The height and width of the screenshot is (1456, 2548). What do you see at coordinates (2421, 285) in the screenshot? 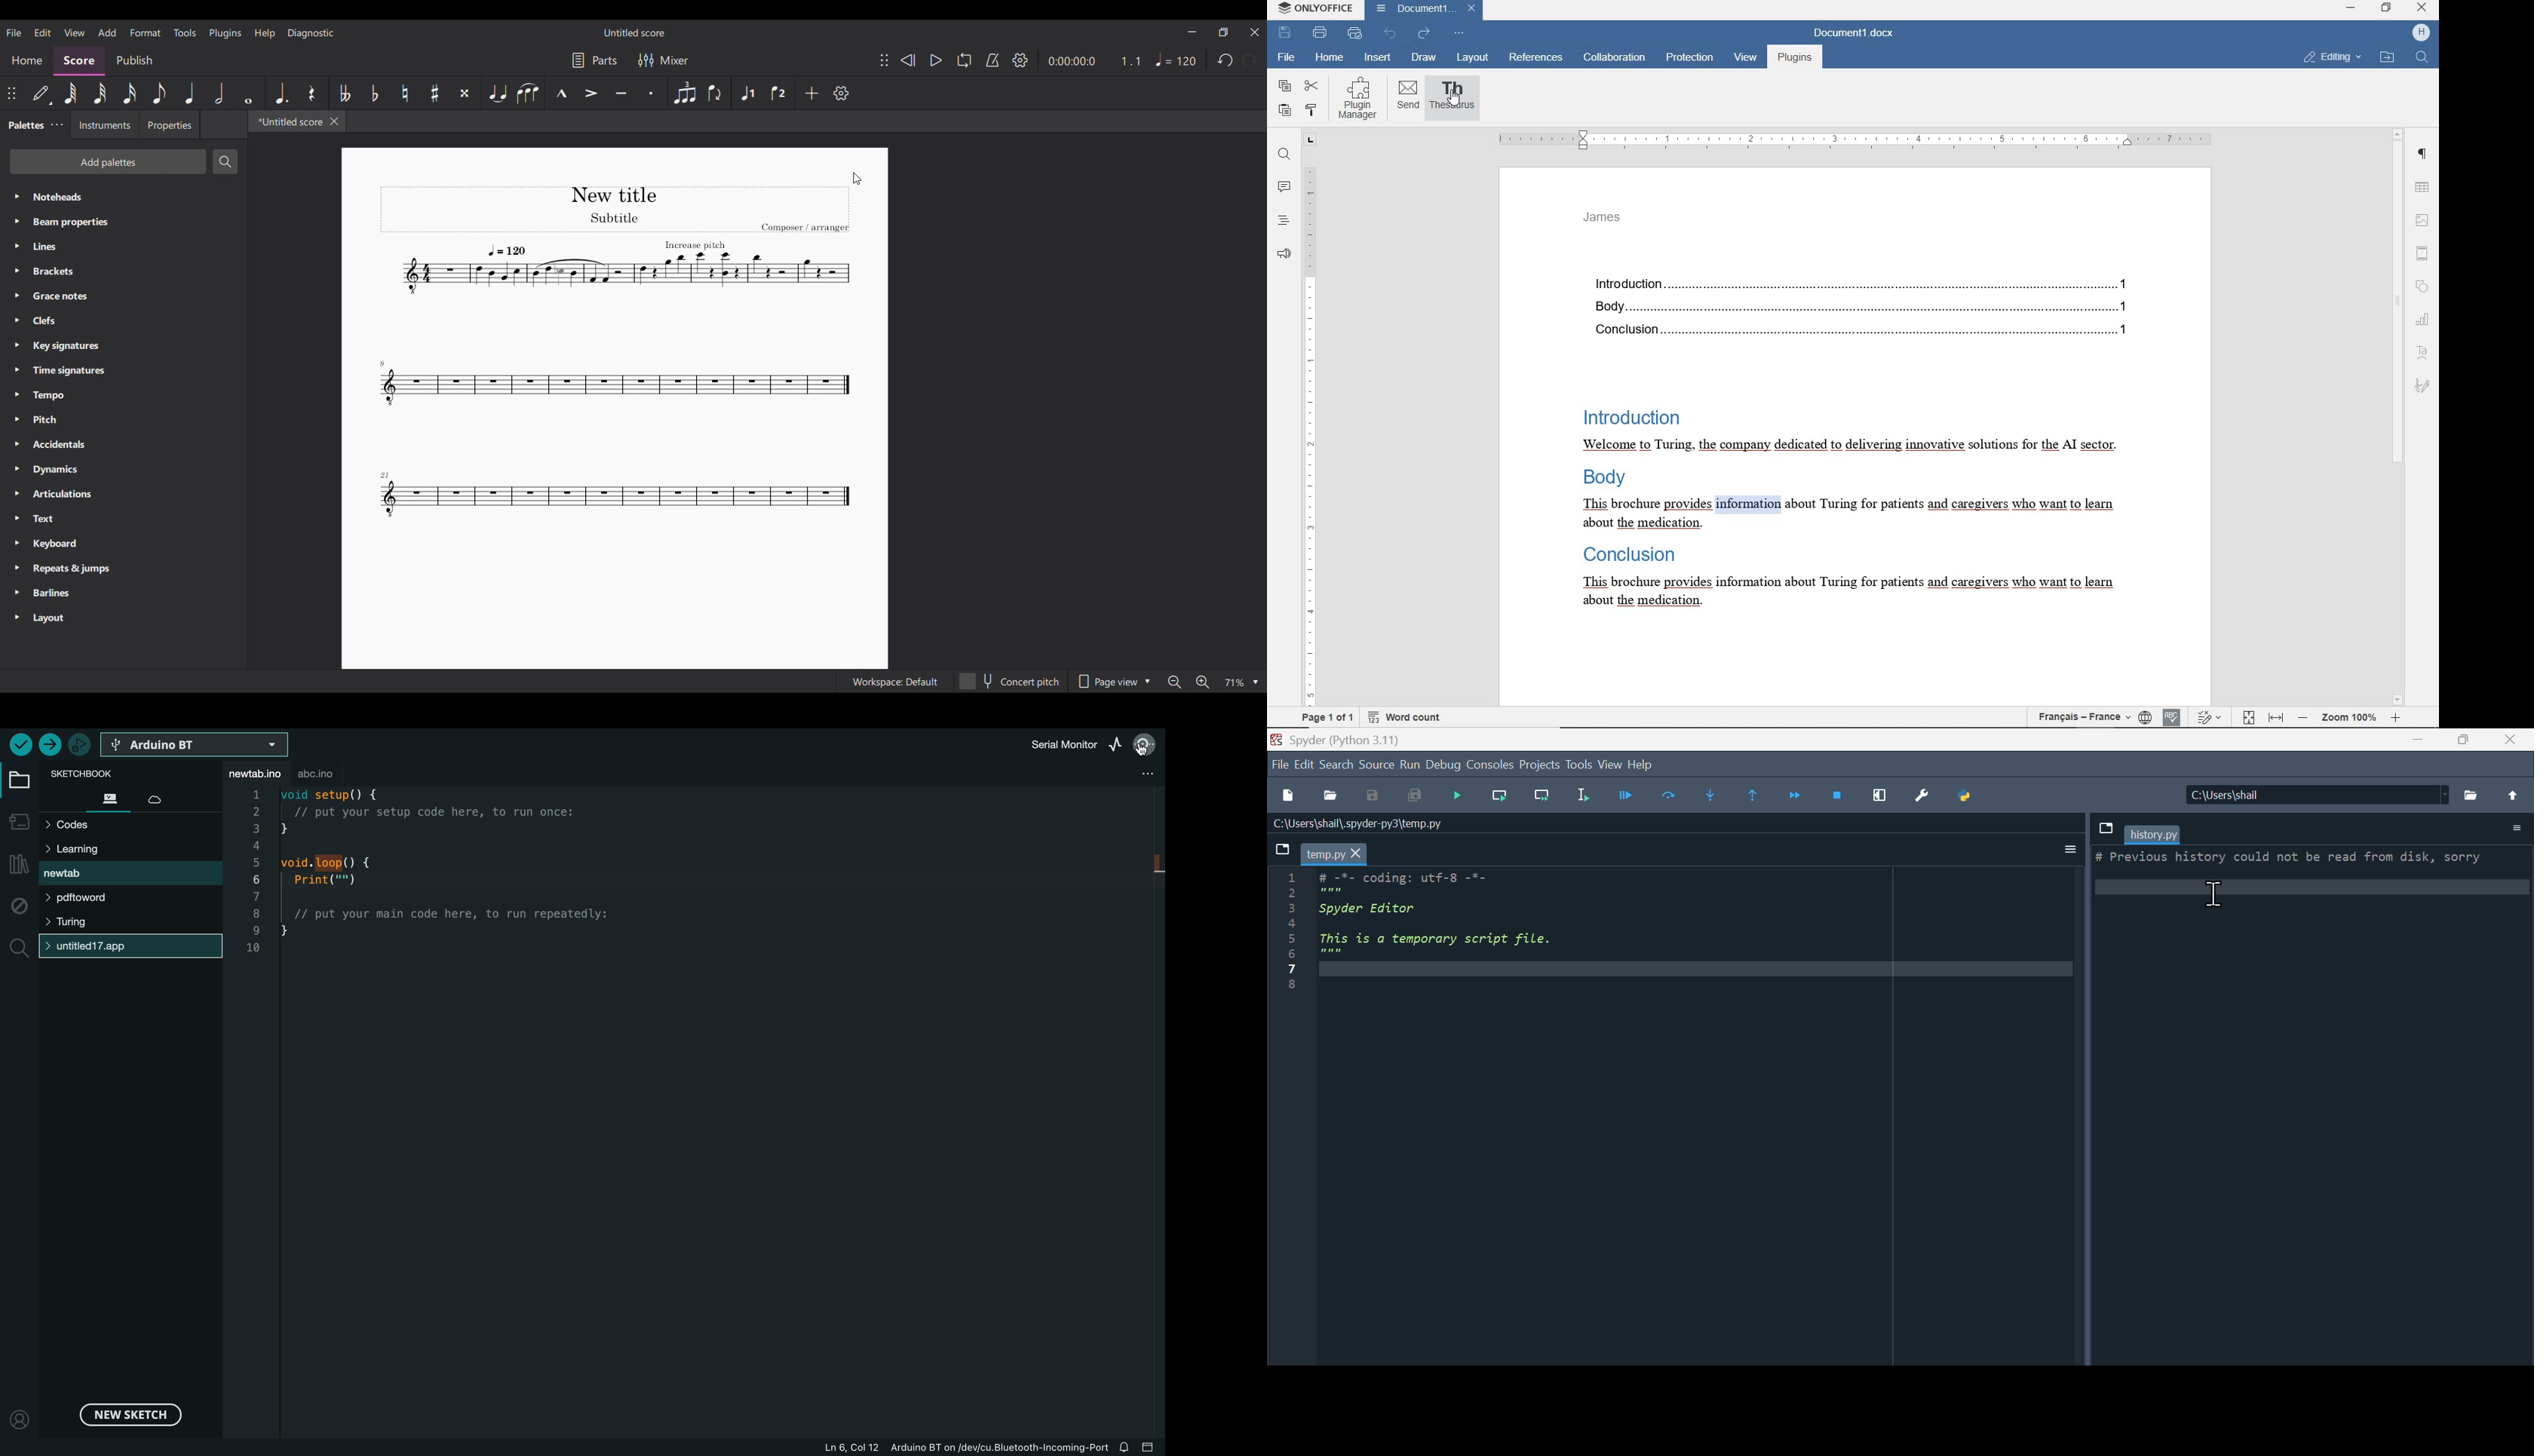
I see `SHAPE` at bounding box center [2421, 285].